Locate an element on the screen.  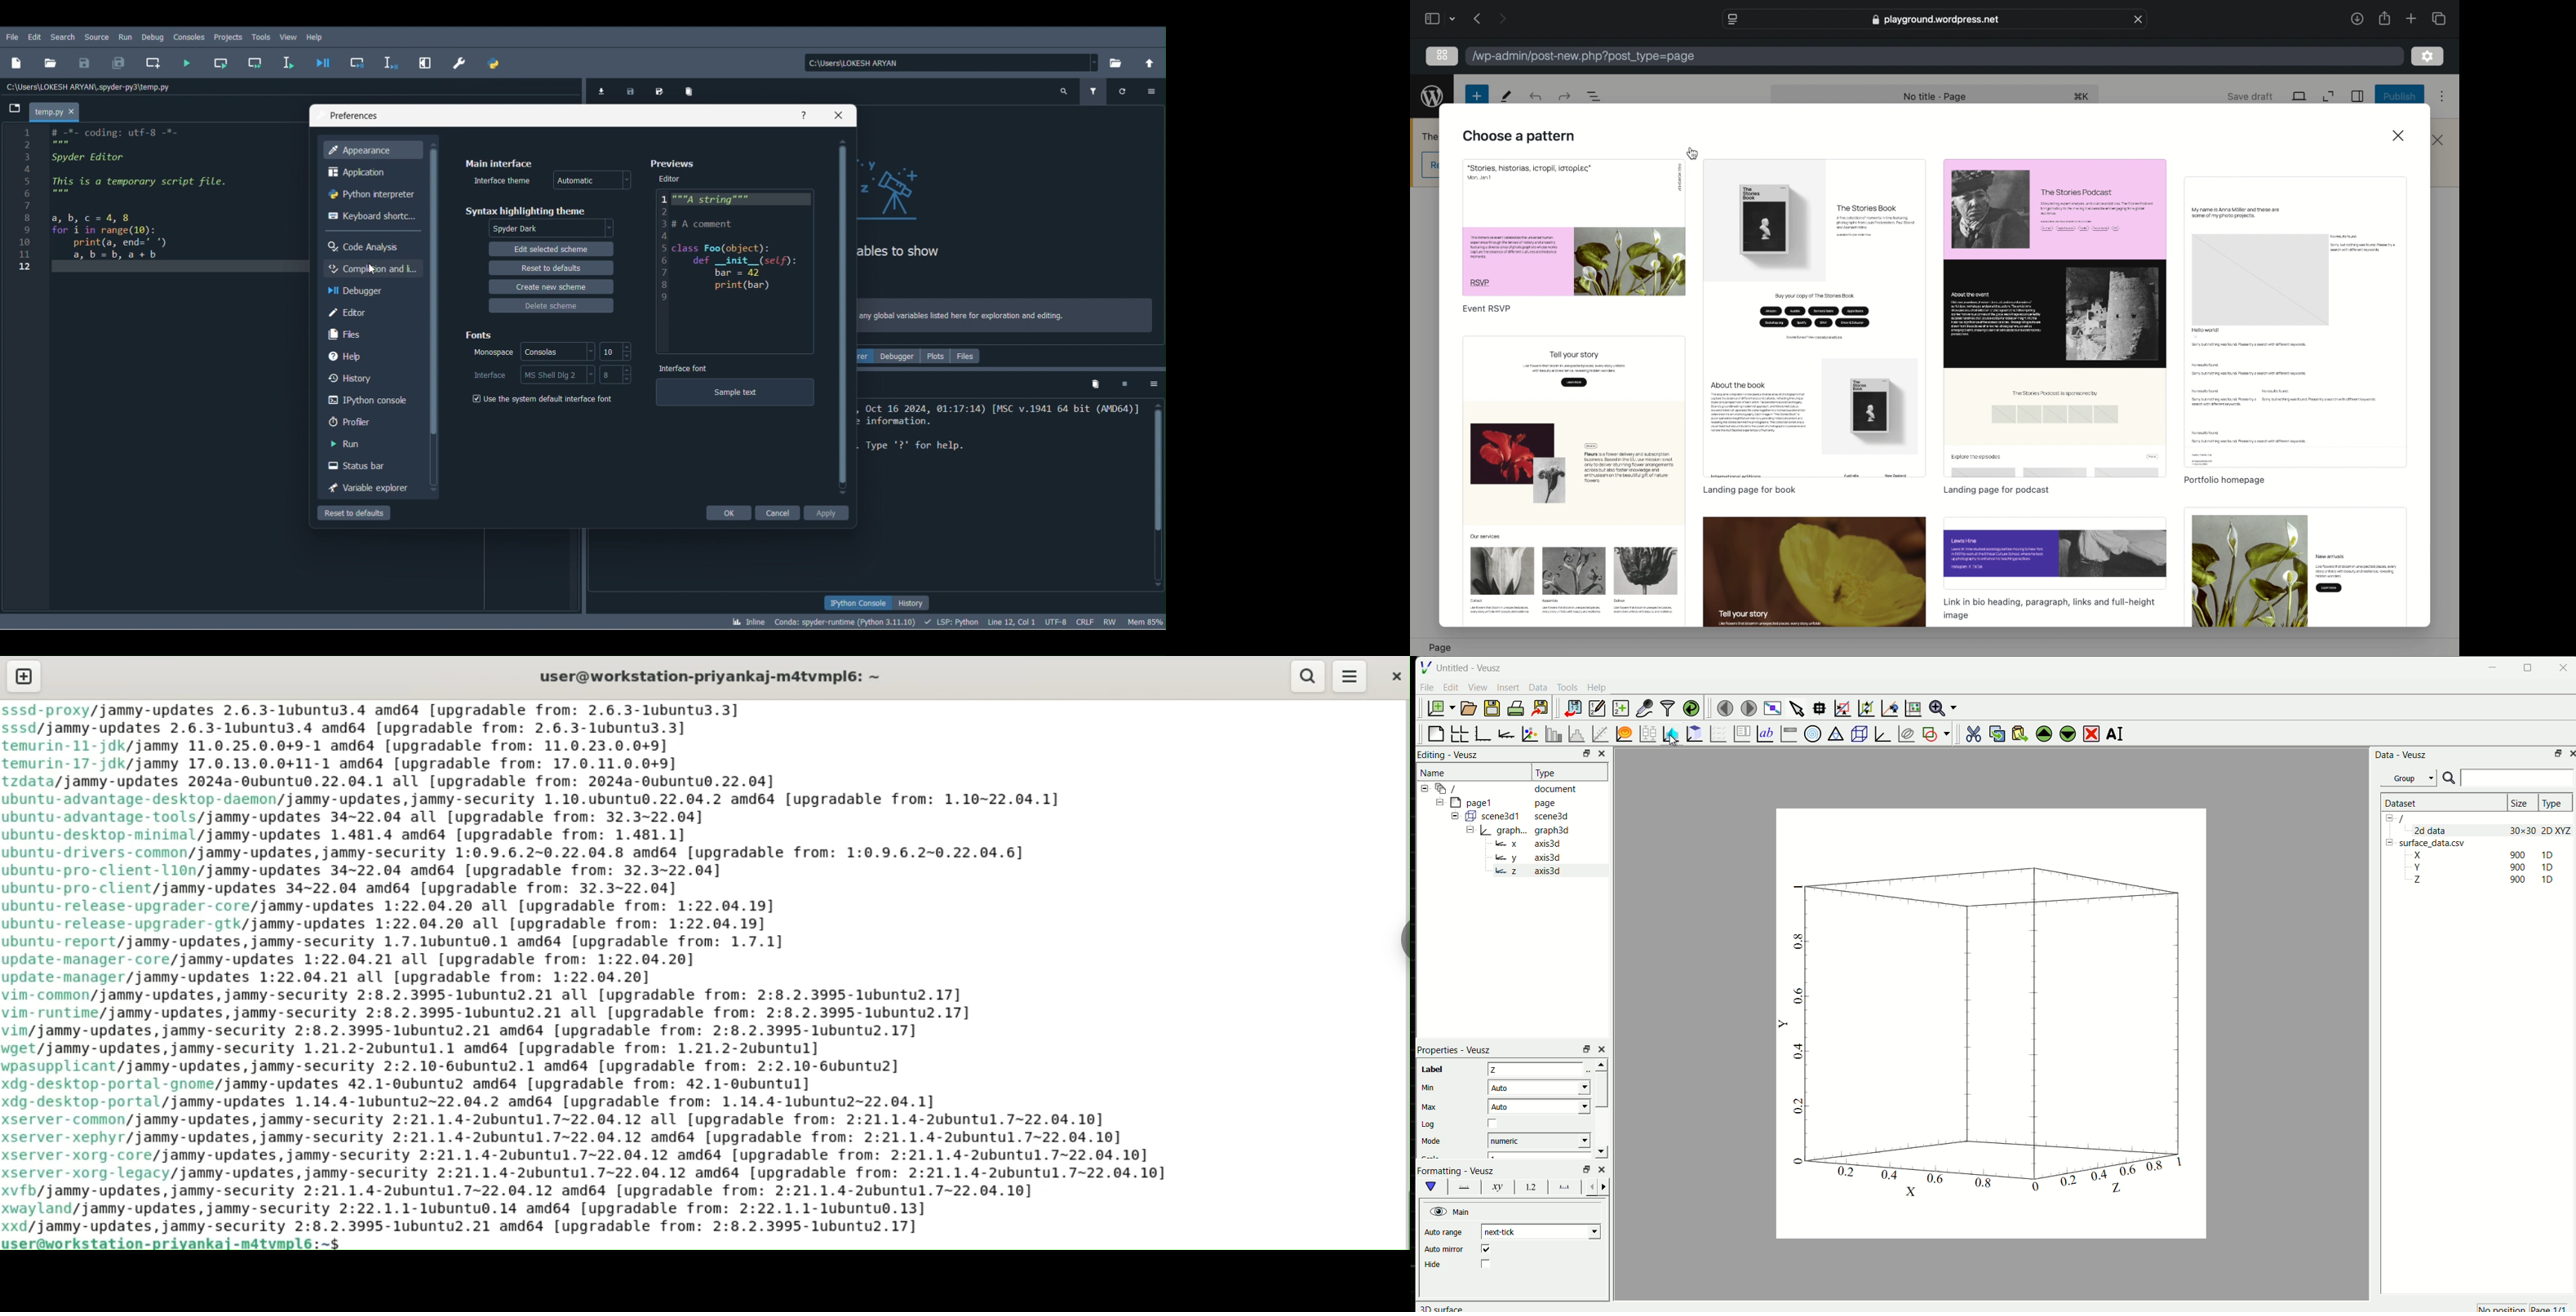
Appearance is located at coordinates (371, 151).